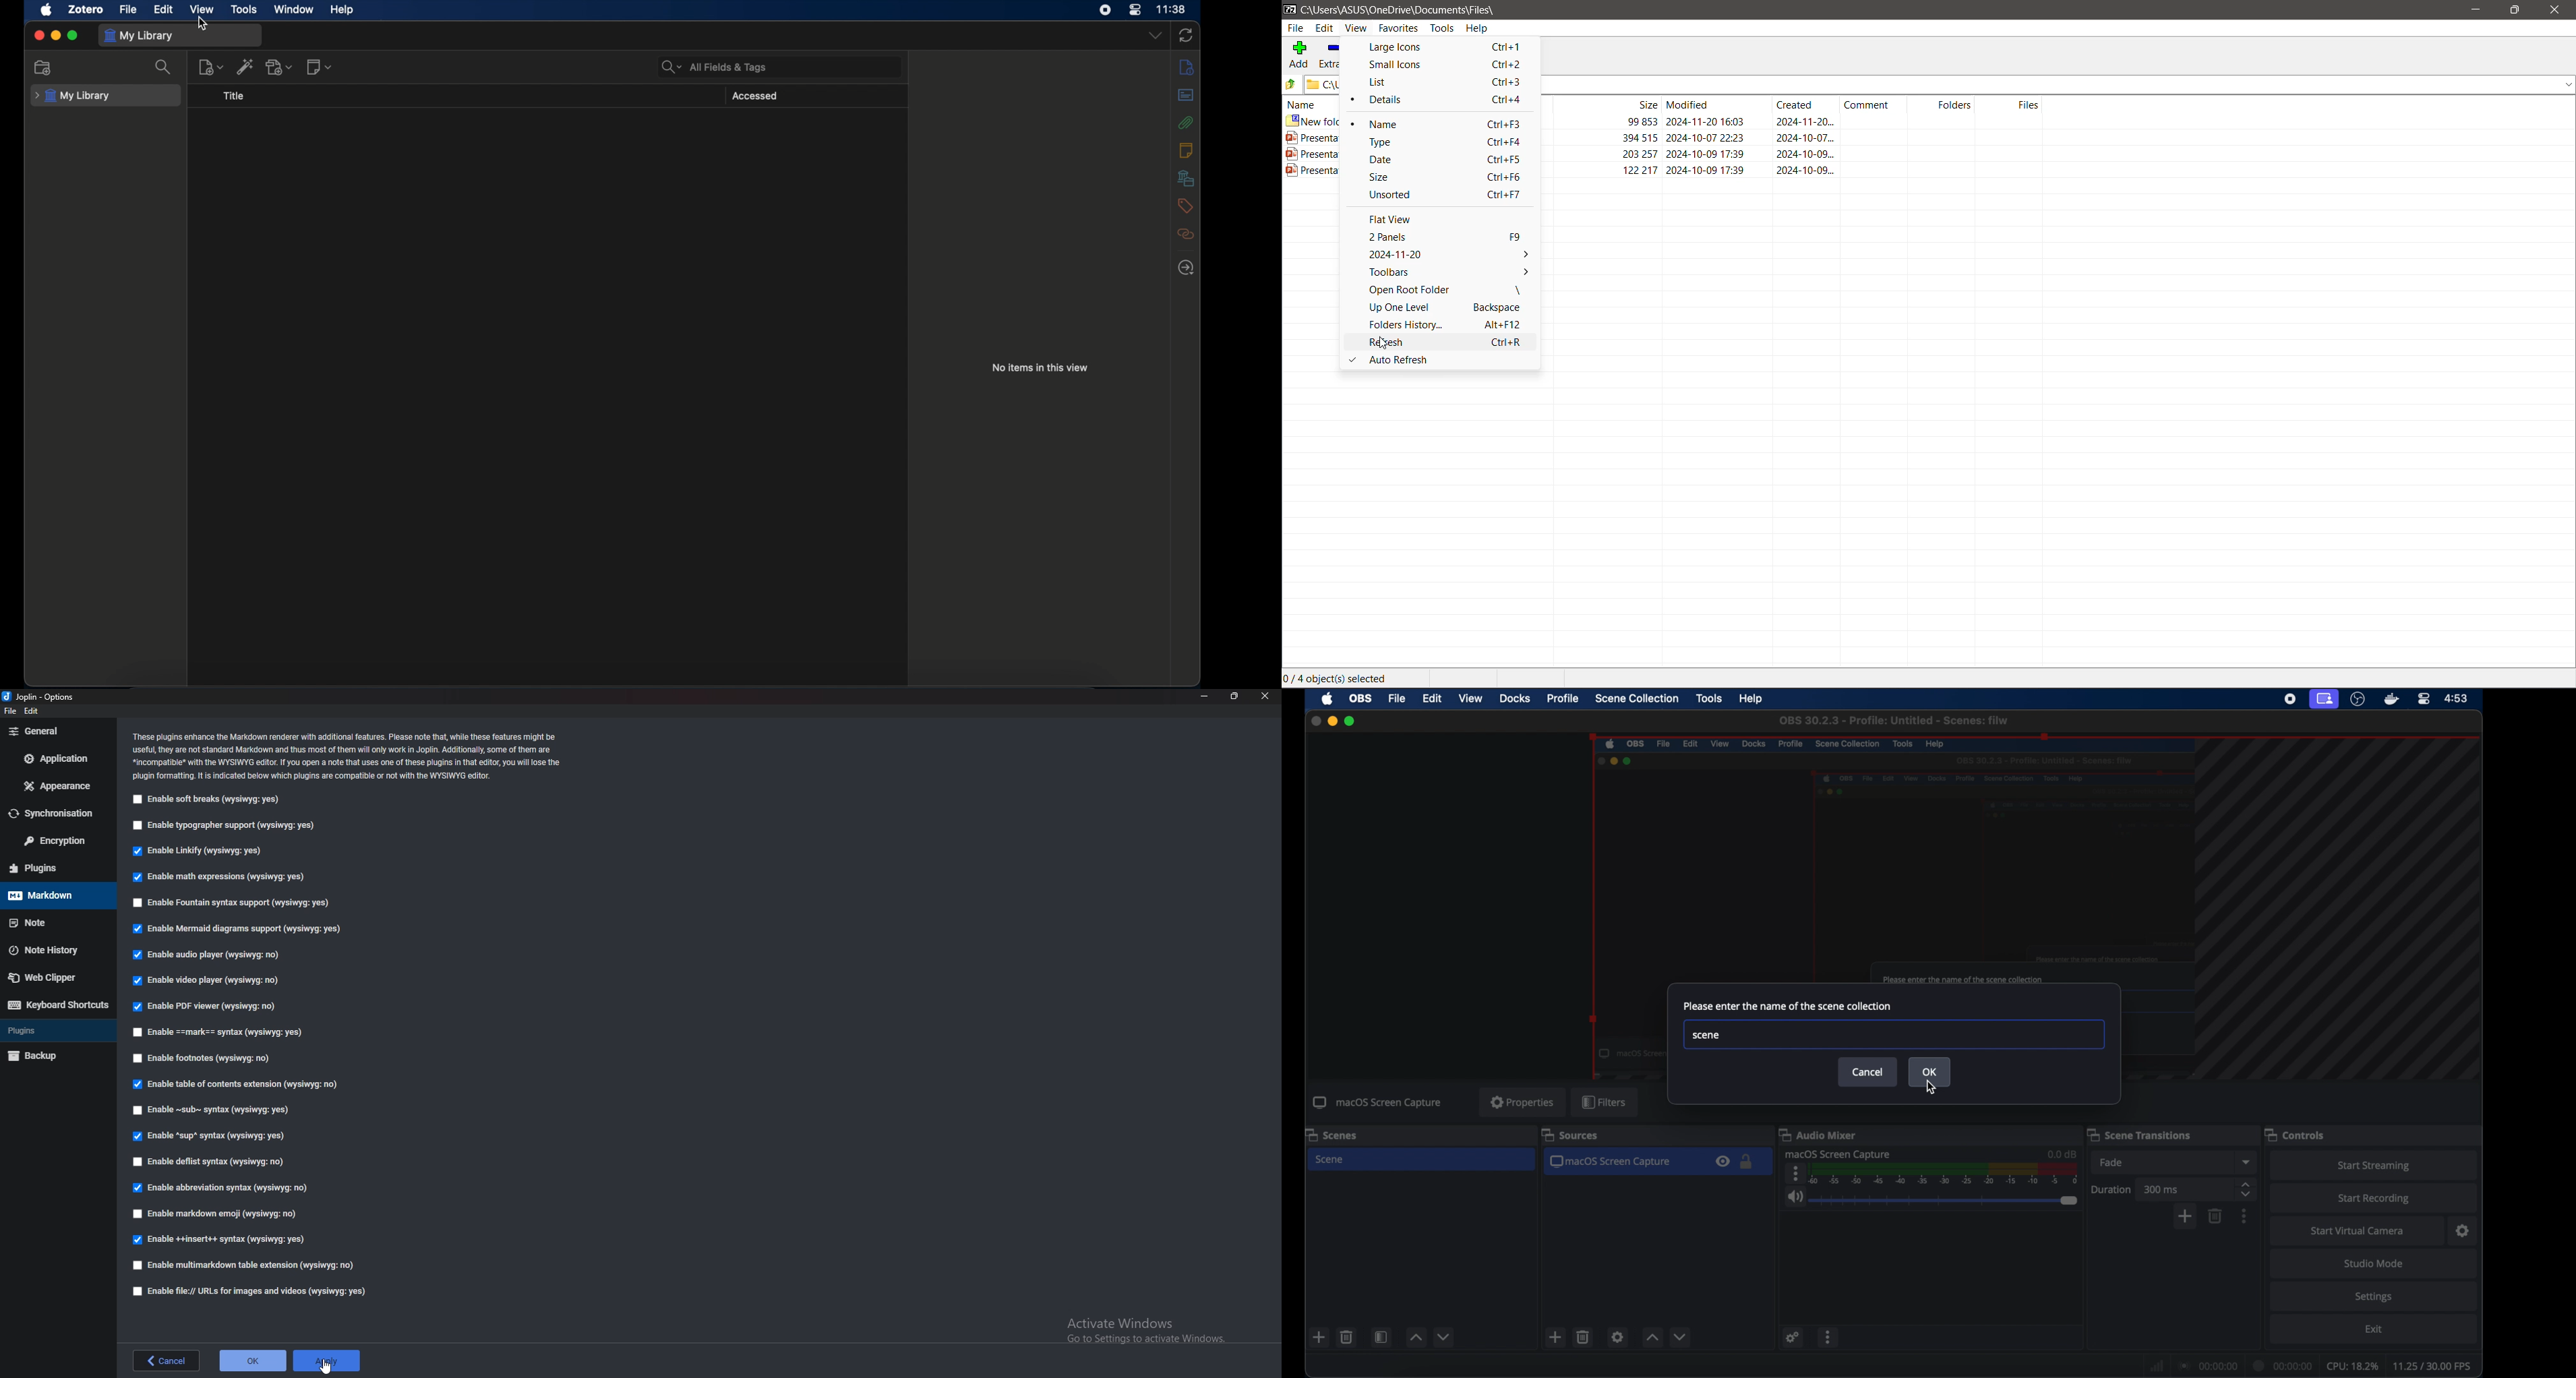 The height and width of the screenshot is (1400, 2576). What do you see at coordinates (211, 1160) in the screenshot?
I see `enable deflist syntax` at bounding box center [211, 1160].